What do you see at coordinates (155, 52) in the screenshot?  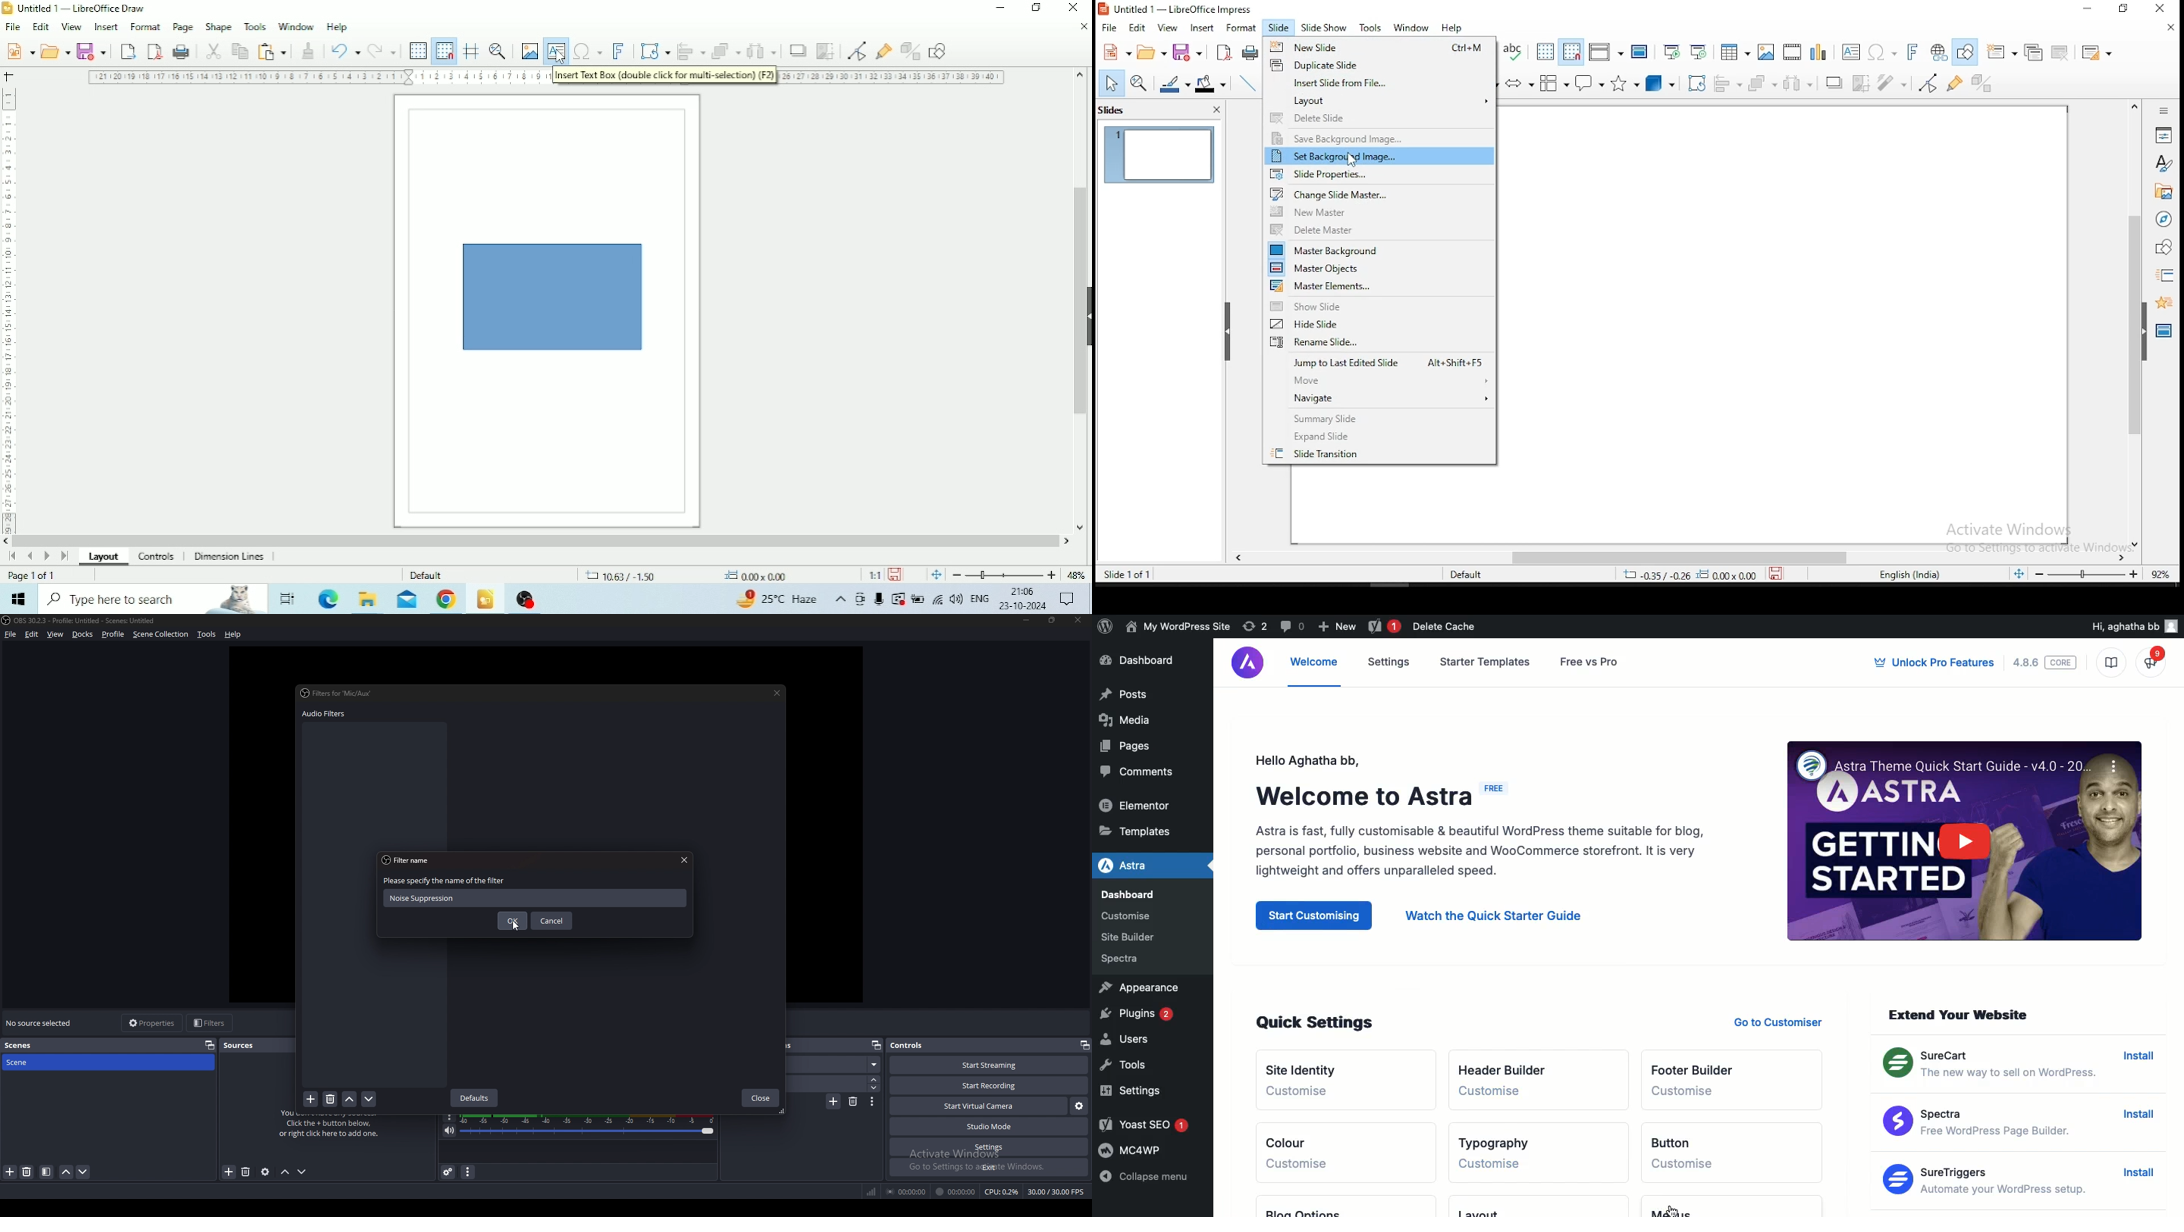 I see `Export Directly as PDF` at bounding box center [155, 52].